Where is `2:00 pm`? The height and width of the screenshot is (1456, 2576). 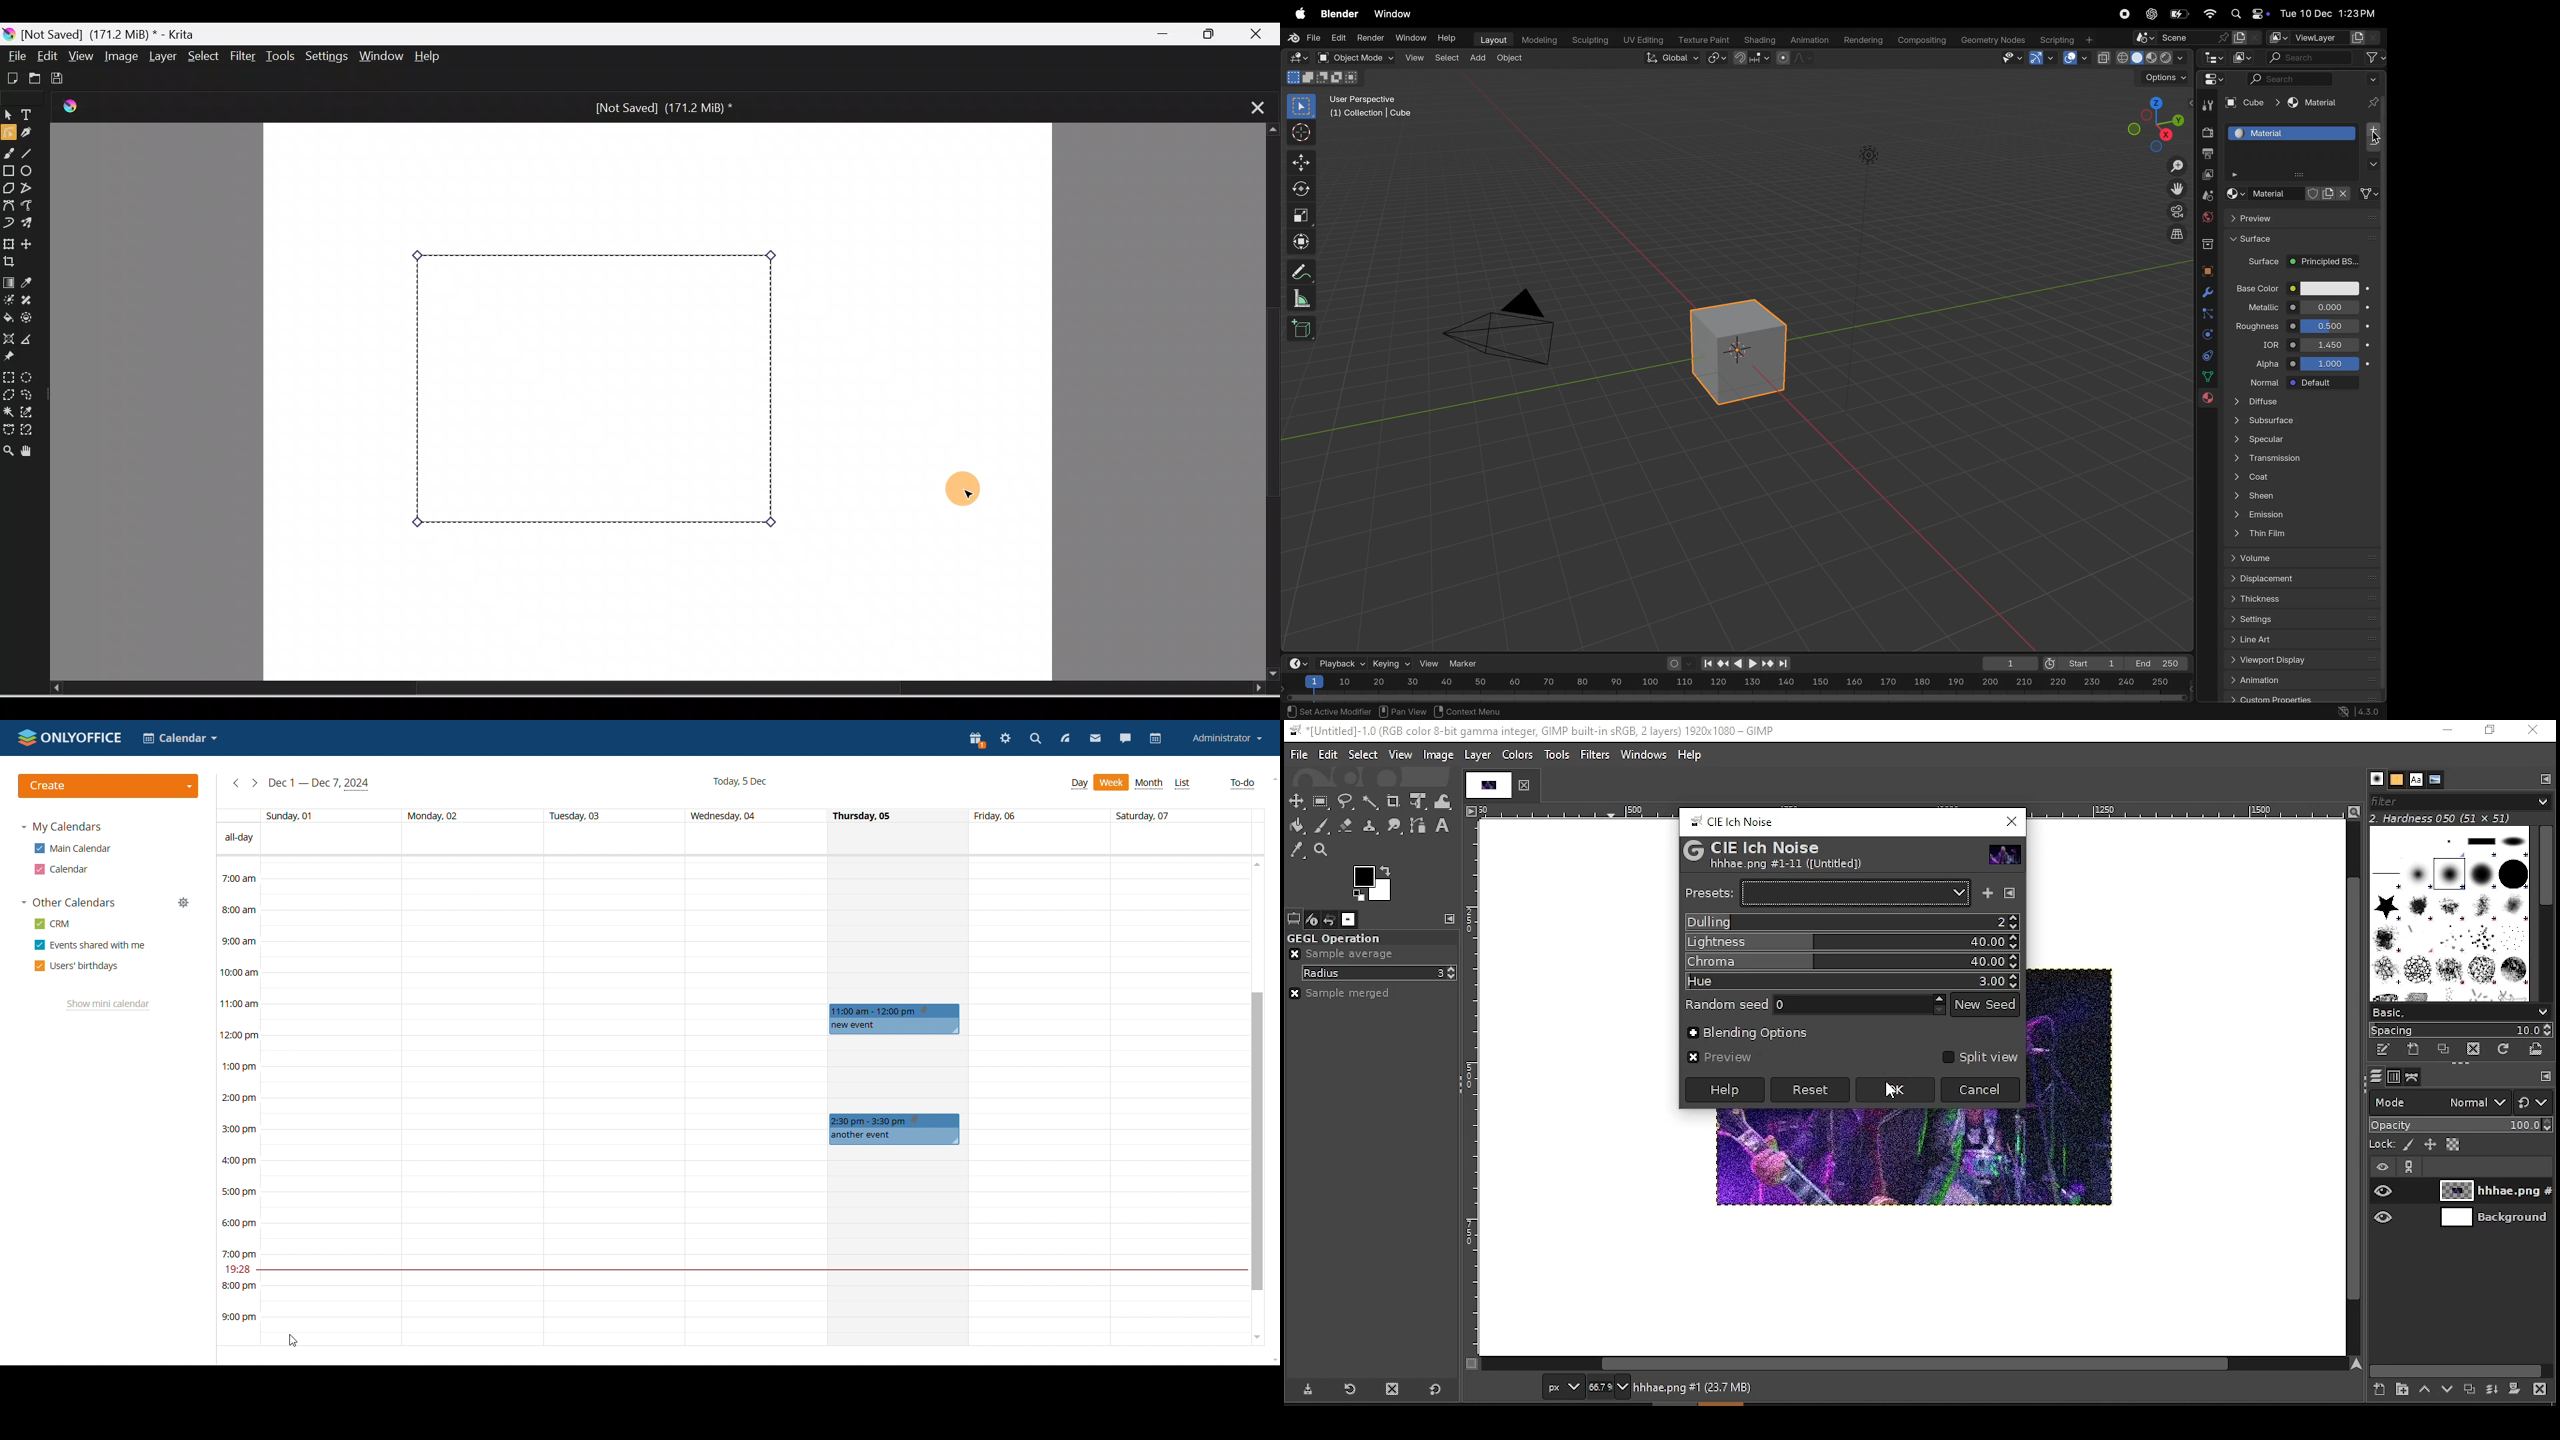
2:00 pm is located at coordinates (239, 1098).